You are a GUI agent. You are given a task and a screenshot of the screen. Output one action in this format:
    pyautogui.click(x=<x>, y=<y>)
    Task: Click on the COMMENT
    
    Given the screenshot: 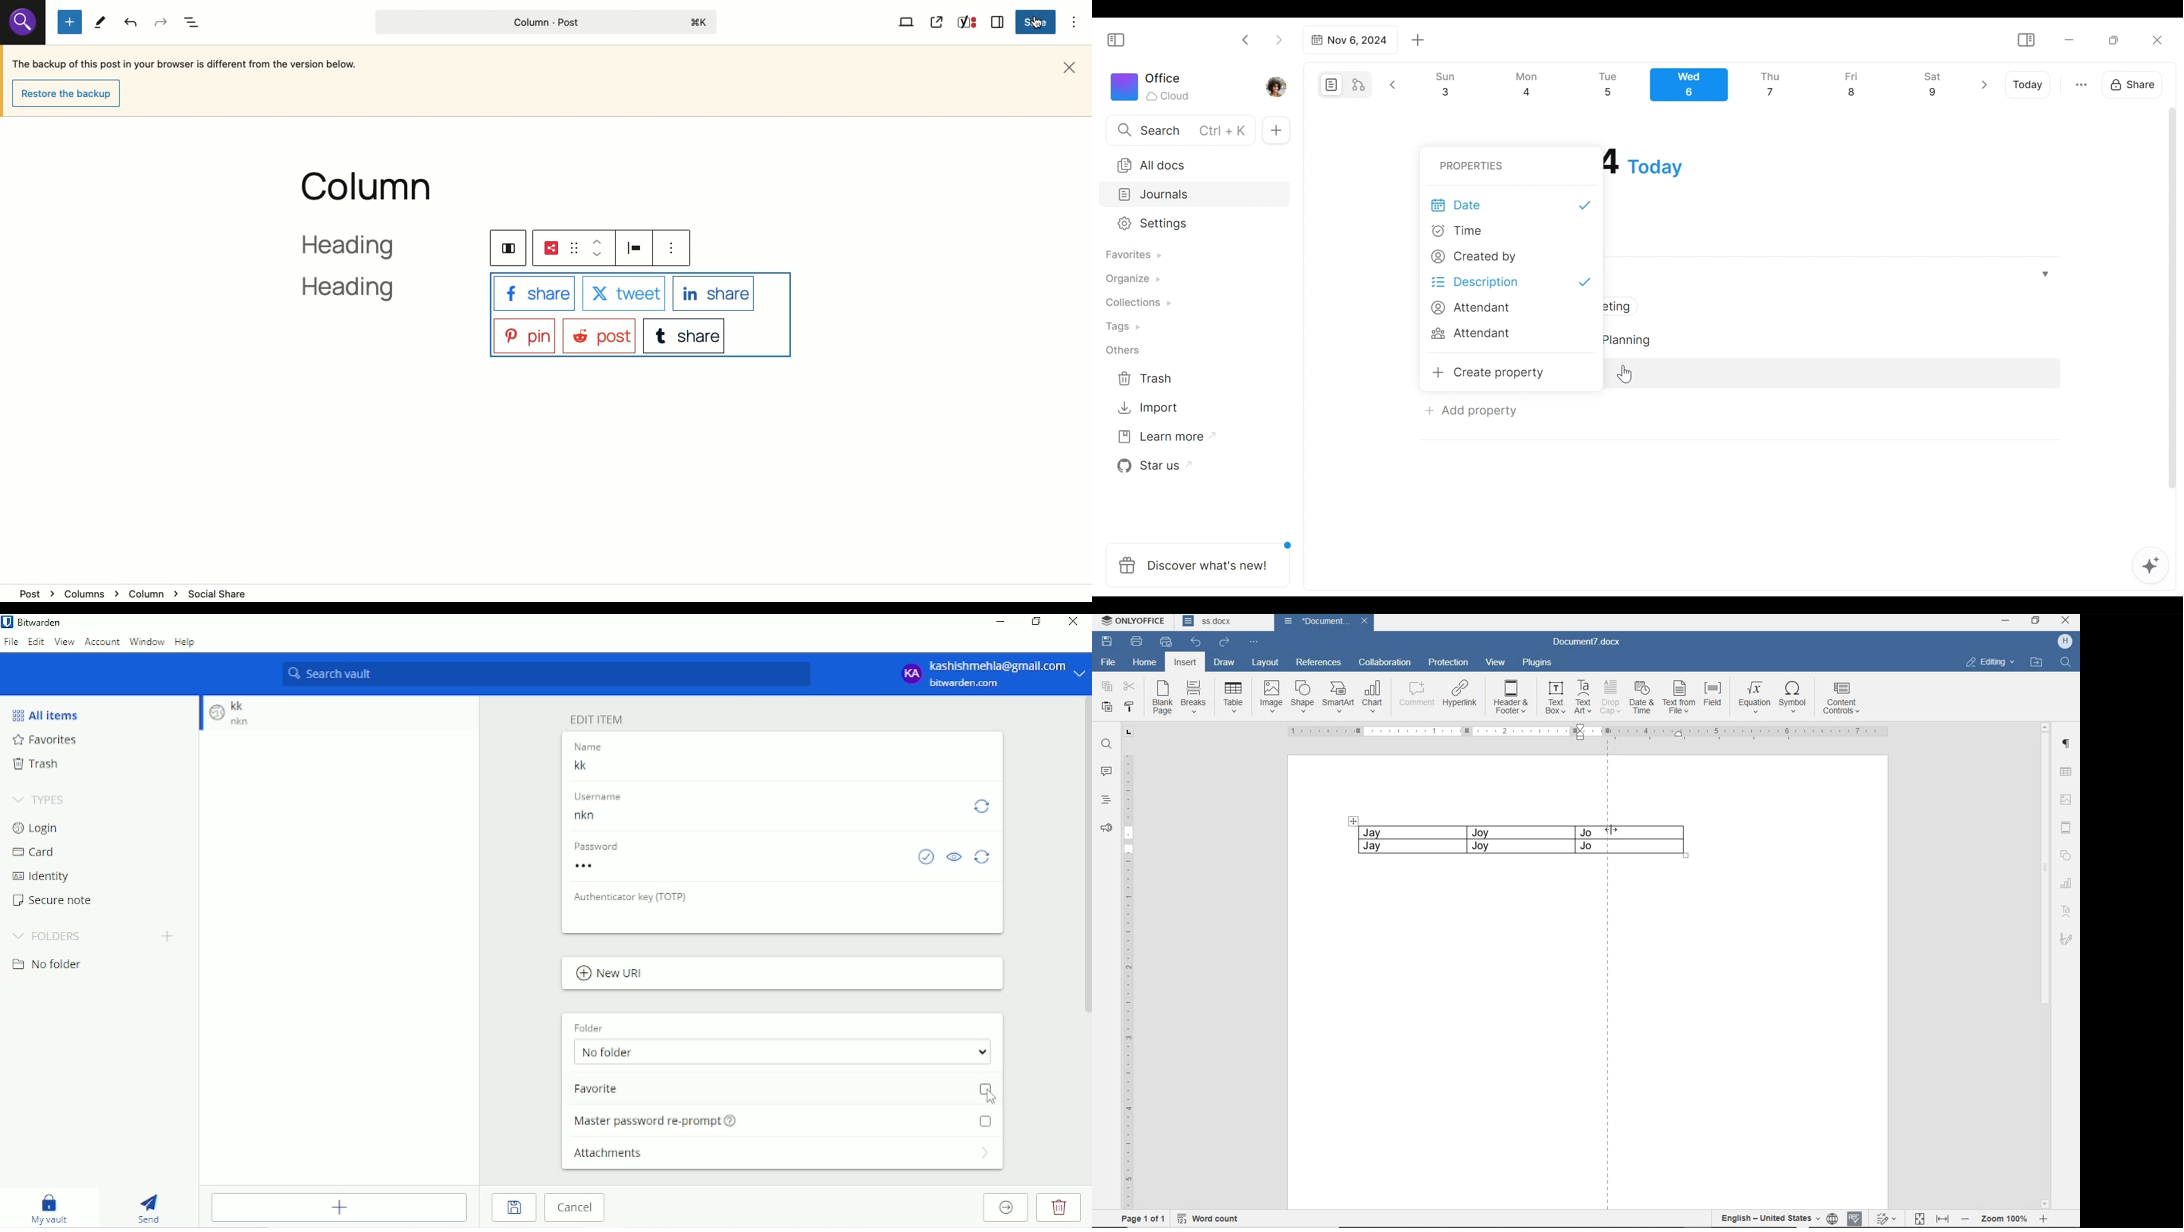 What is the action you would take?
    pyautogui.click(x=1414, y=696)
    